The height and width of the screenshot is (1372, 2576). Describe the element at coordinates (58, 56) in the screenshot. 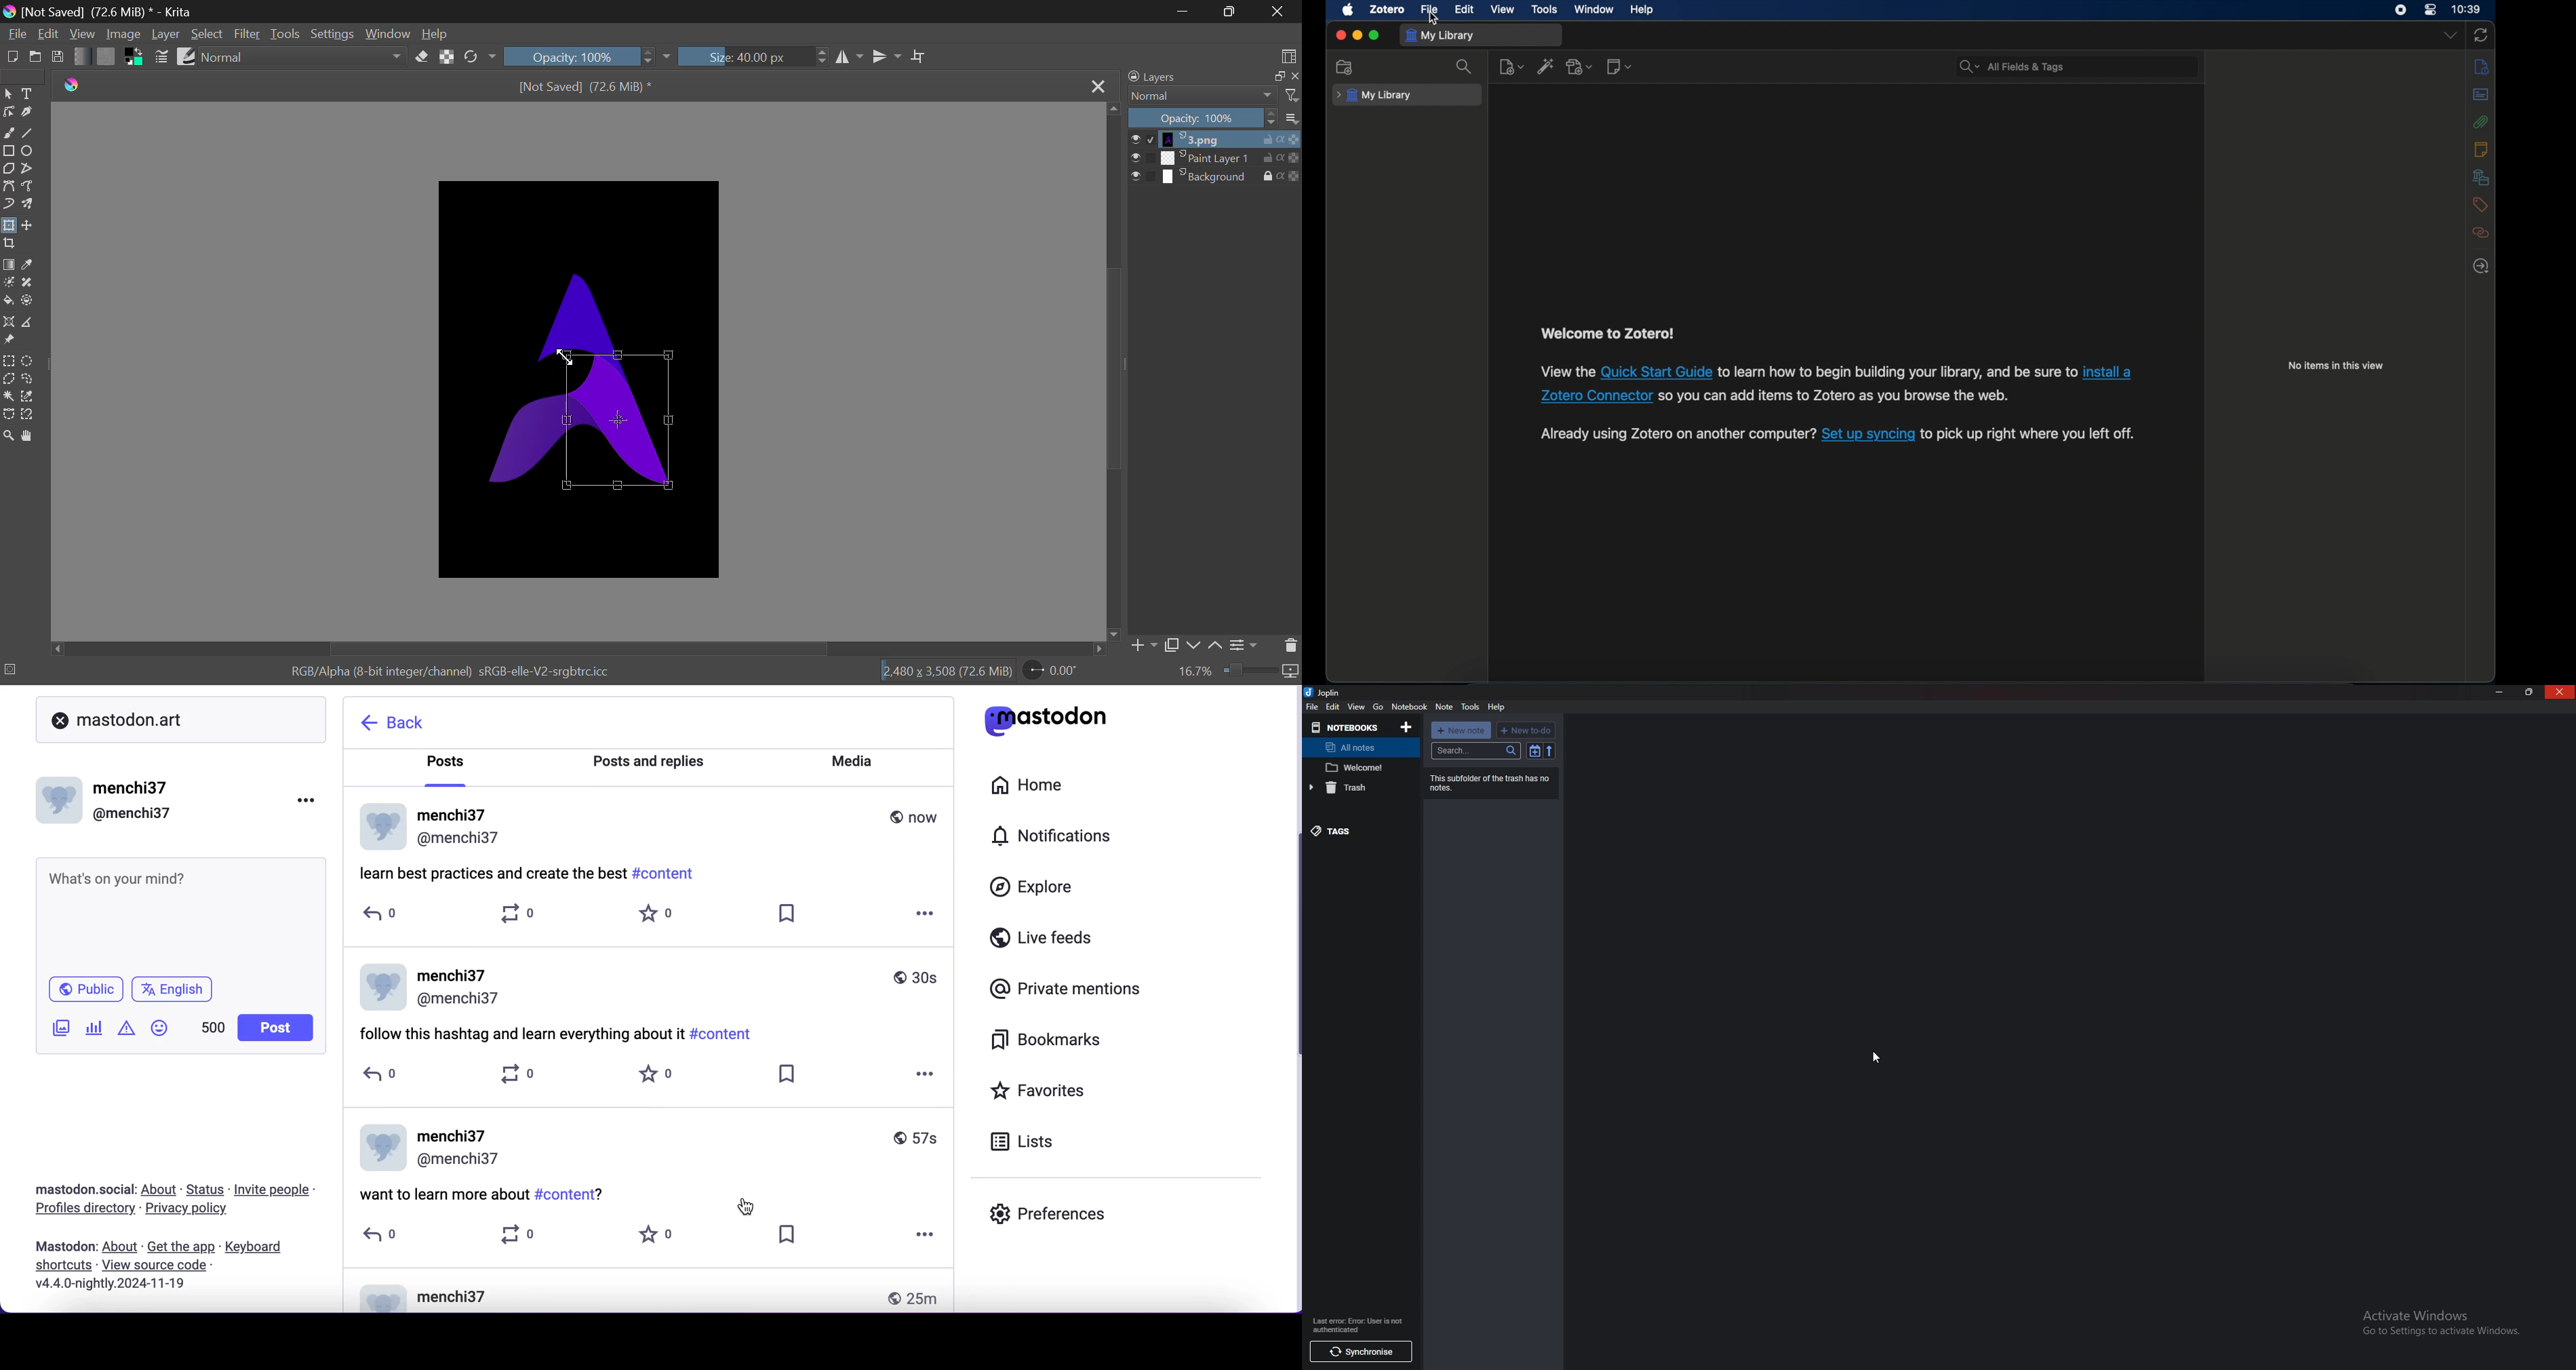

I see `Save` at that location.